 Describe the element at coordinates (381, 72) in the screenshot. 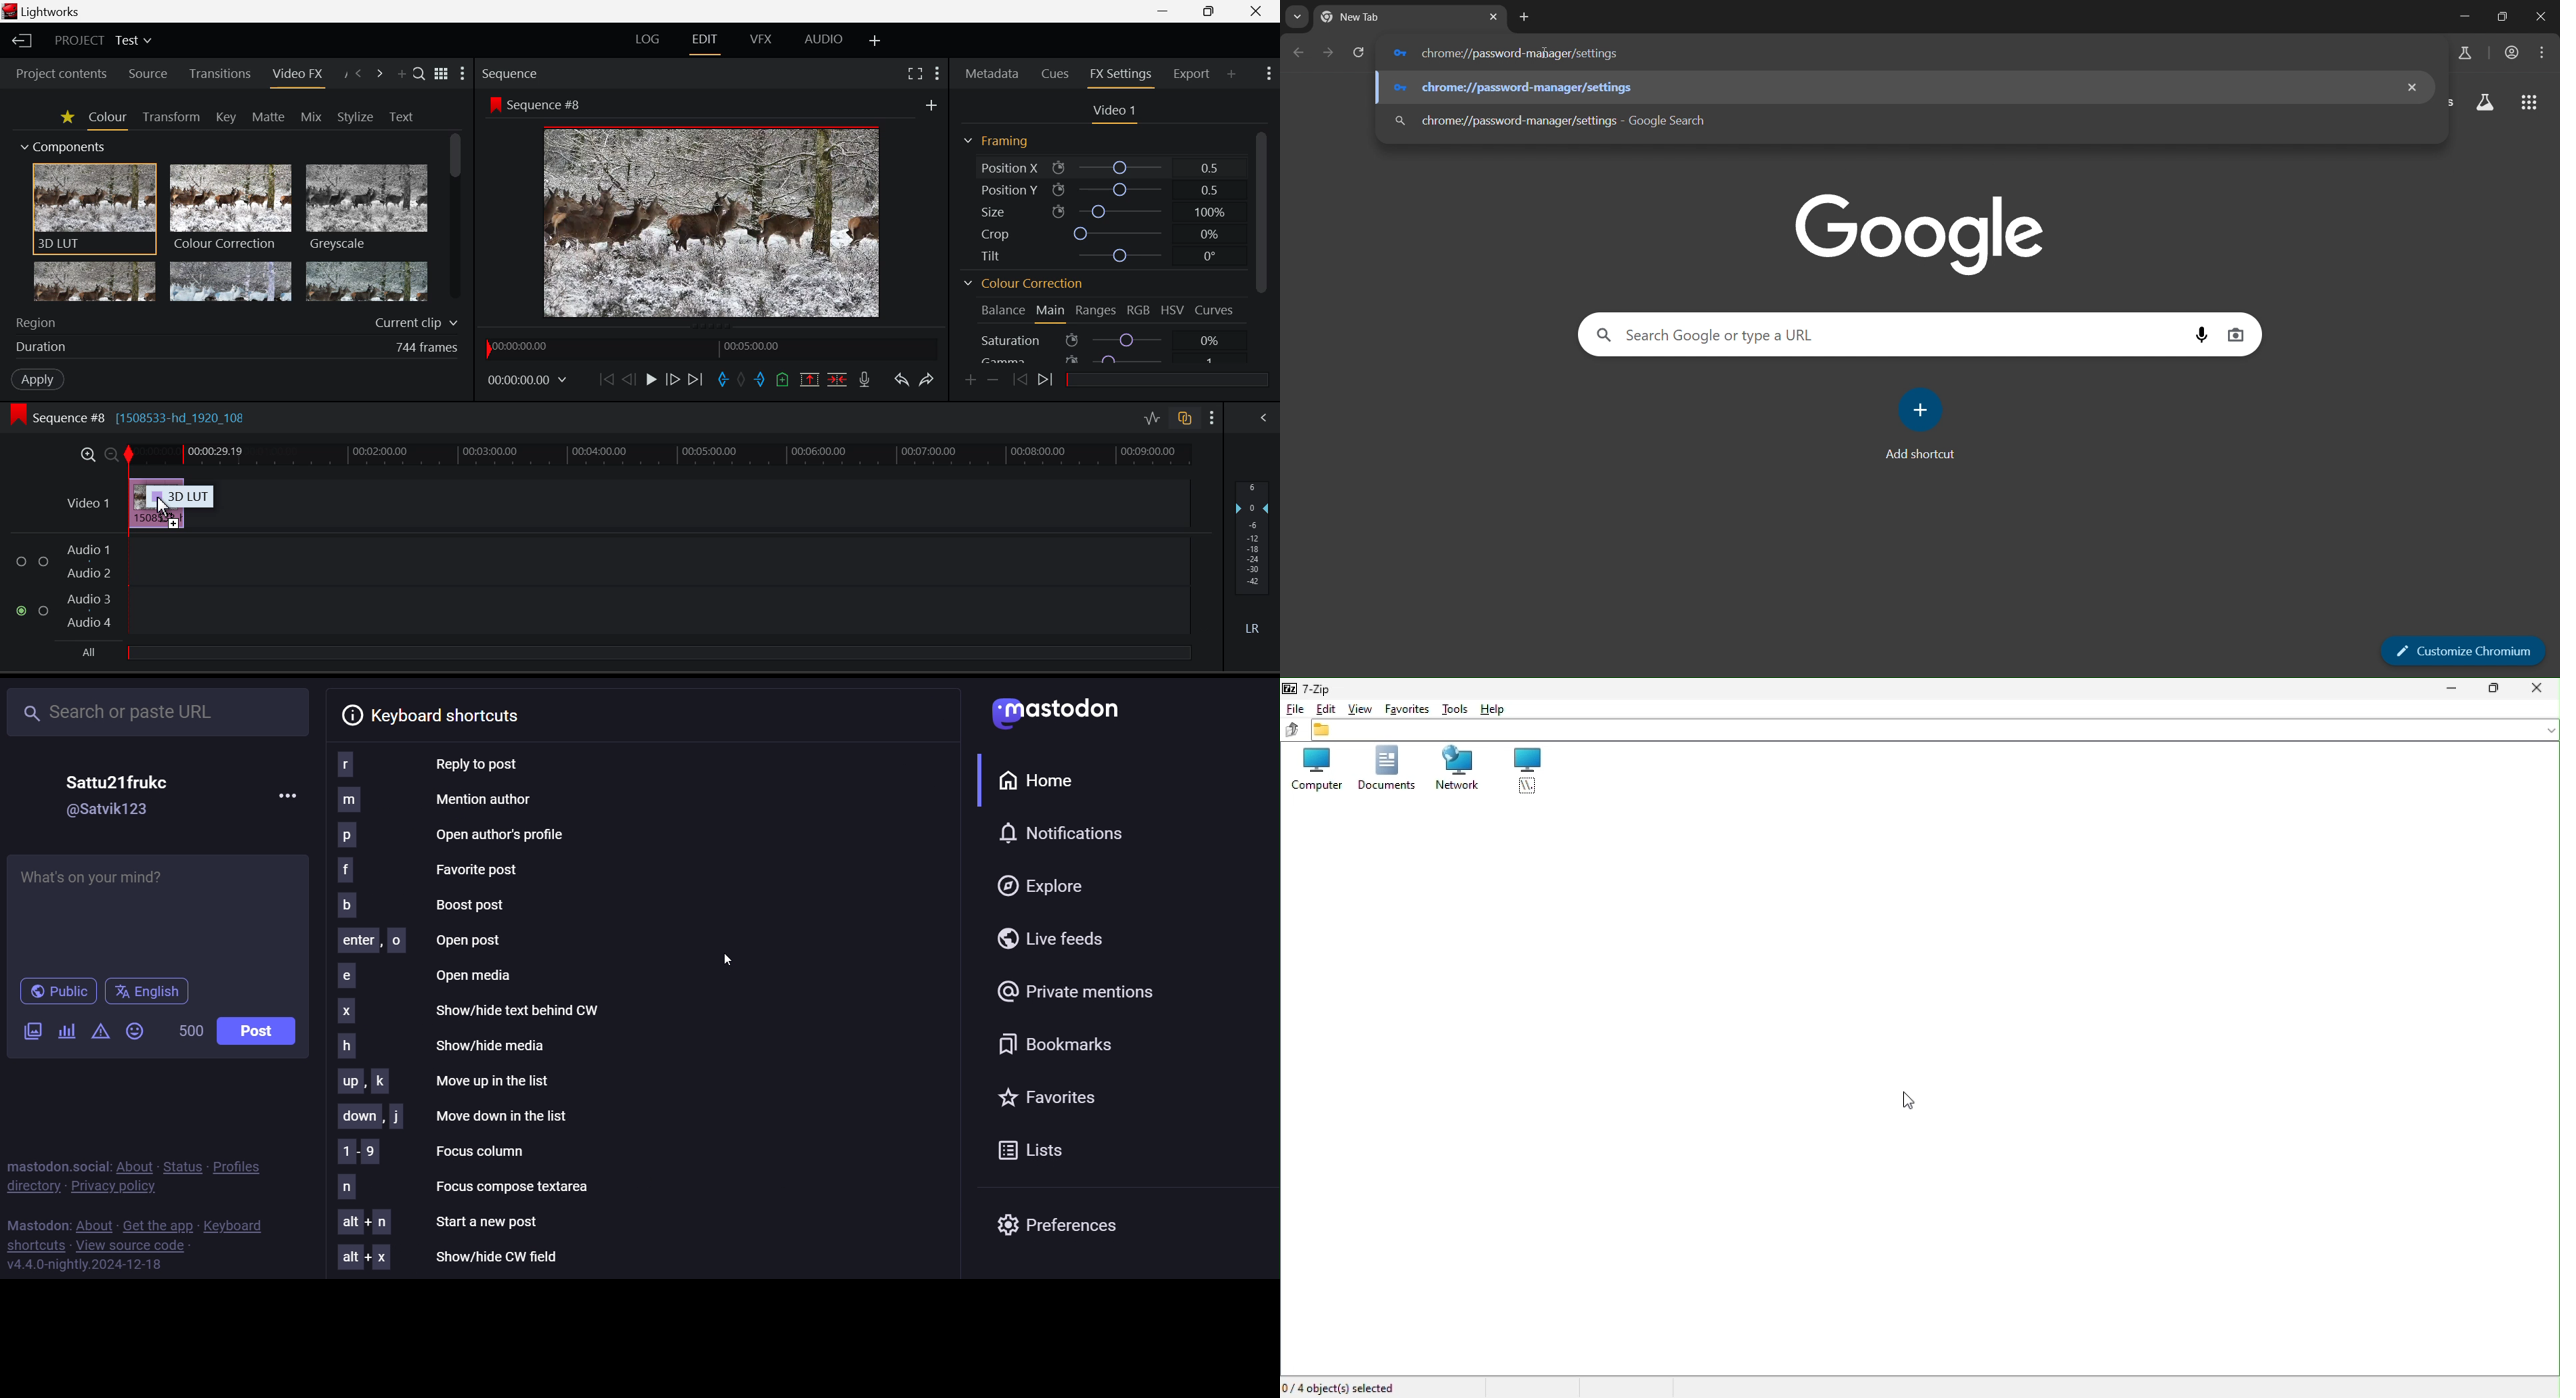

I see `Next Panel` at that location.